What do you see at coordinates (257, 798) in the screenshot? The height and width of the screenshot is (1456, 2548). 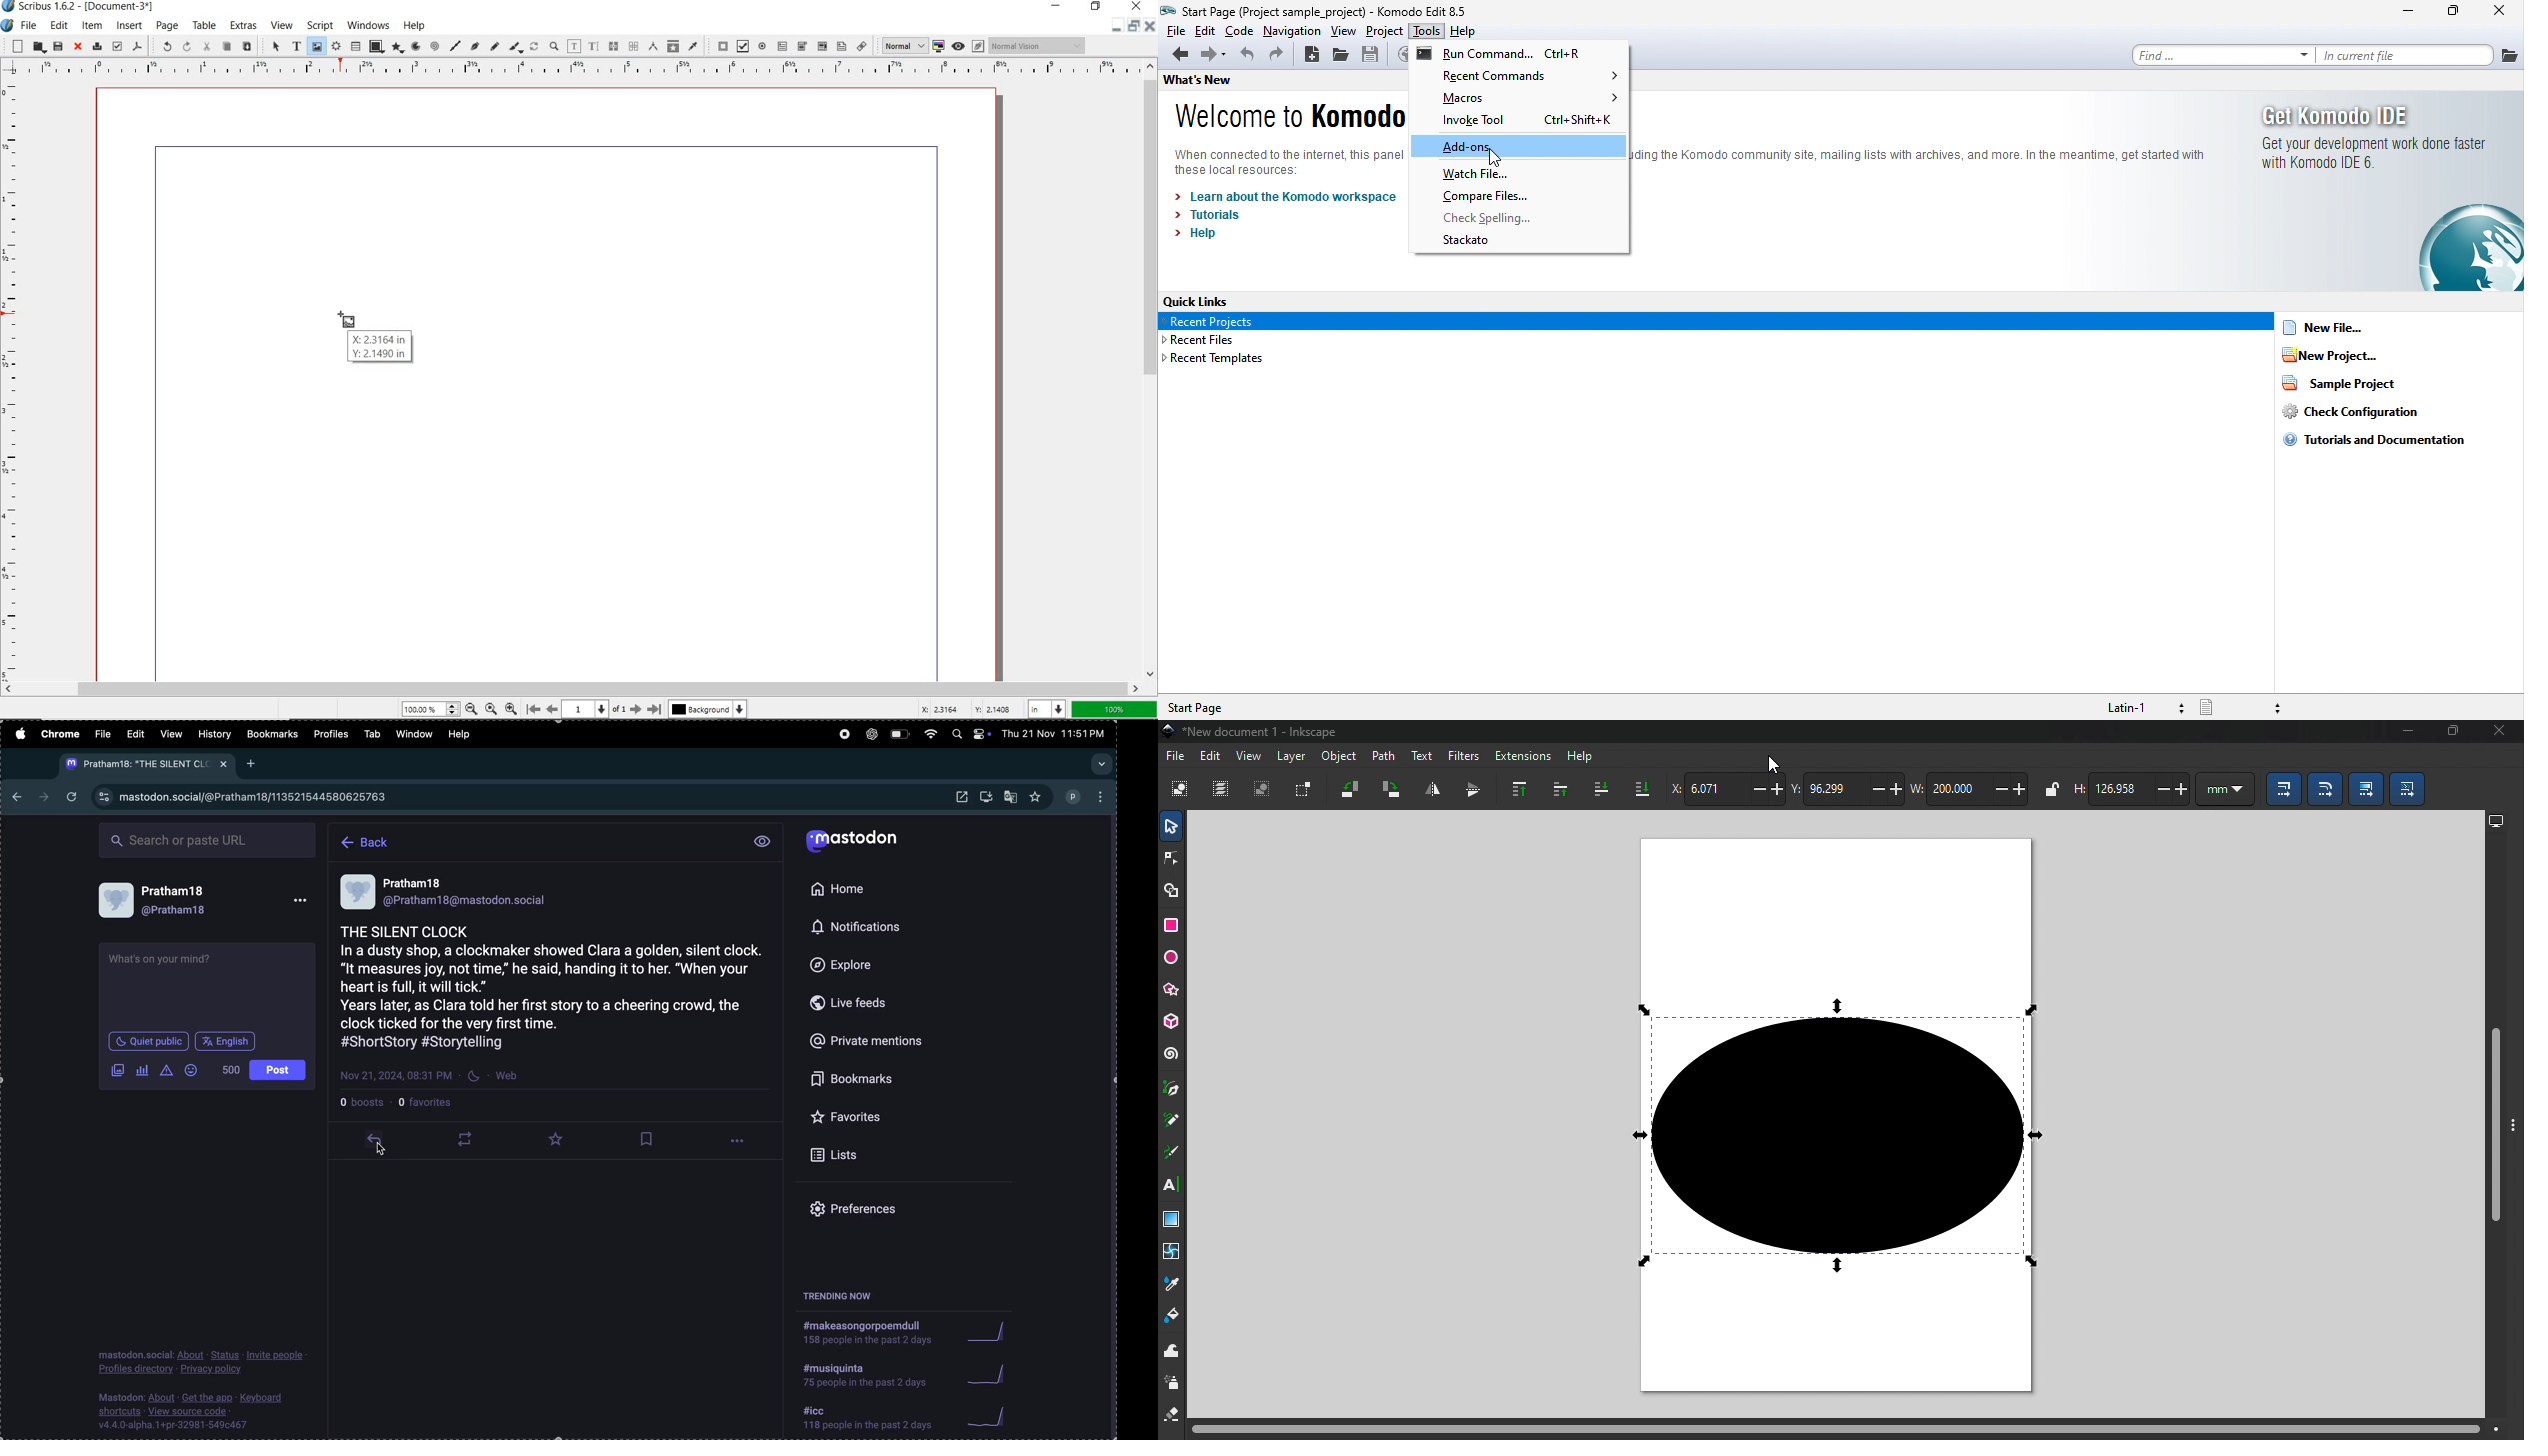 I see `mastodon url` at bounding box center [257, 798].